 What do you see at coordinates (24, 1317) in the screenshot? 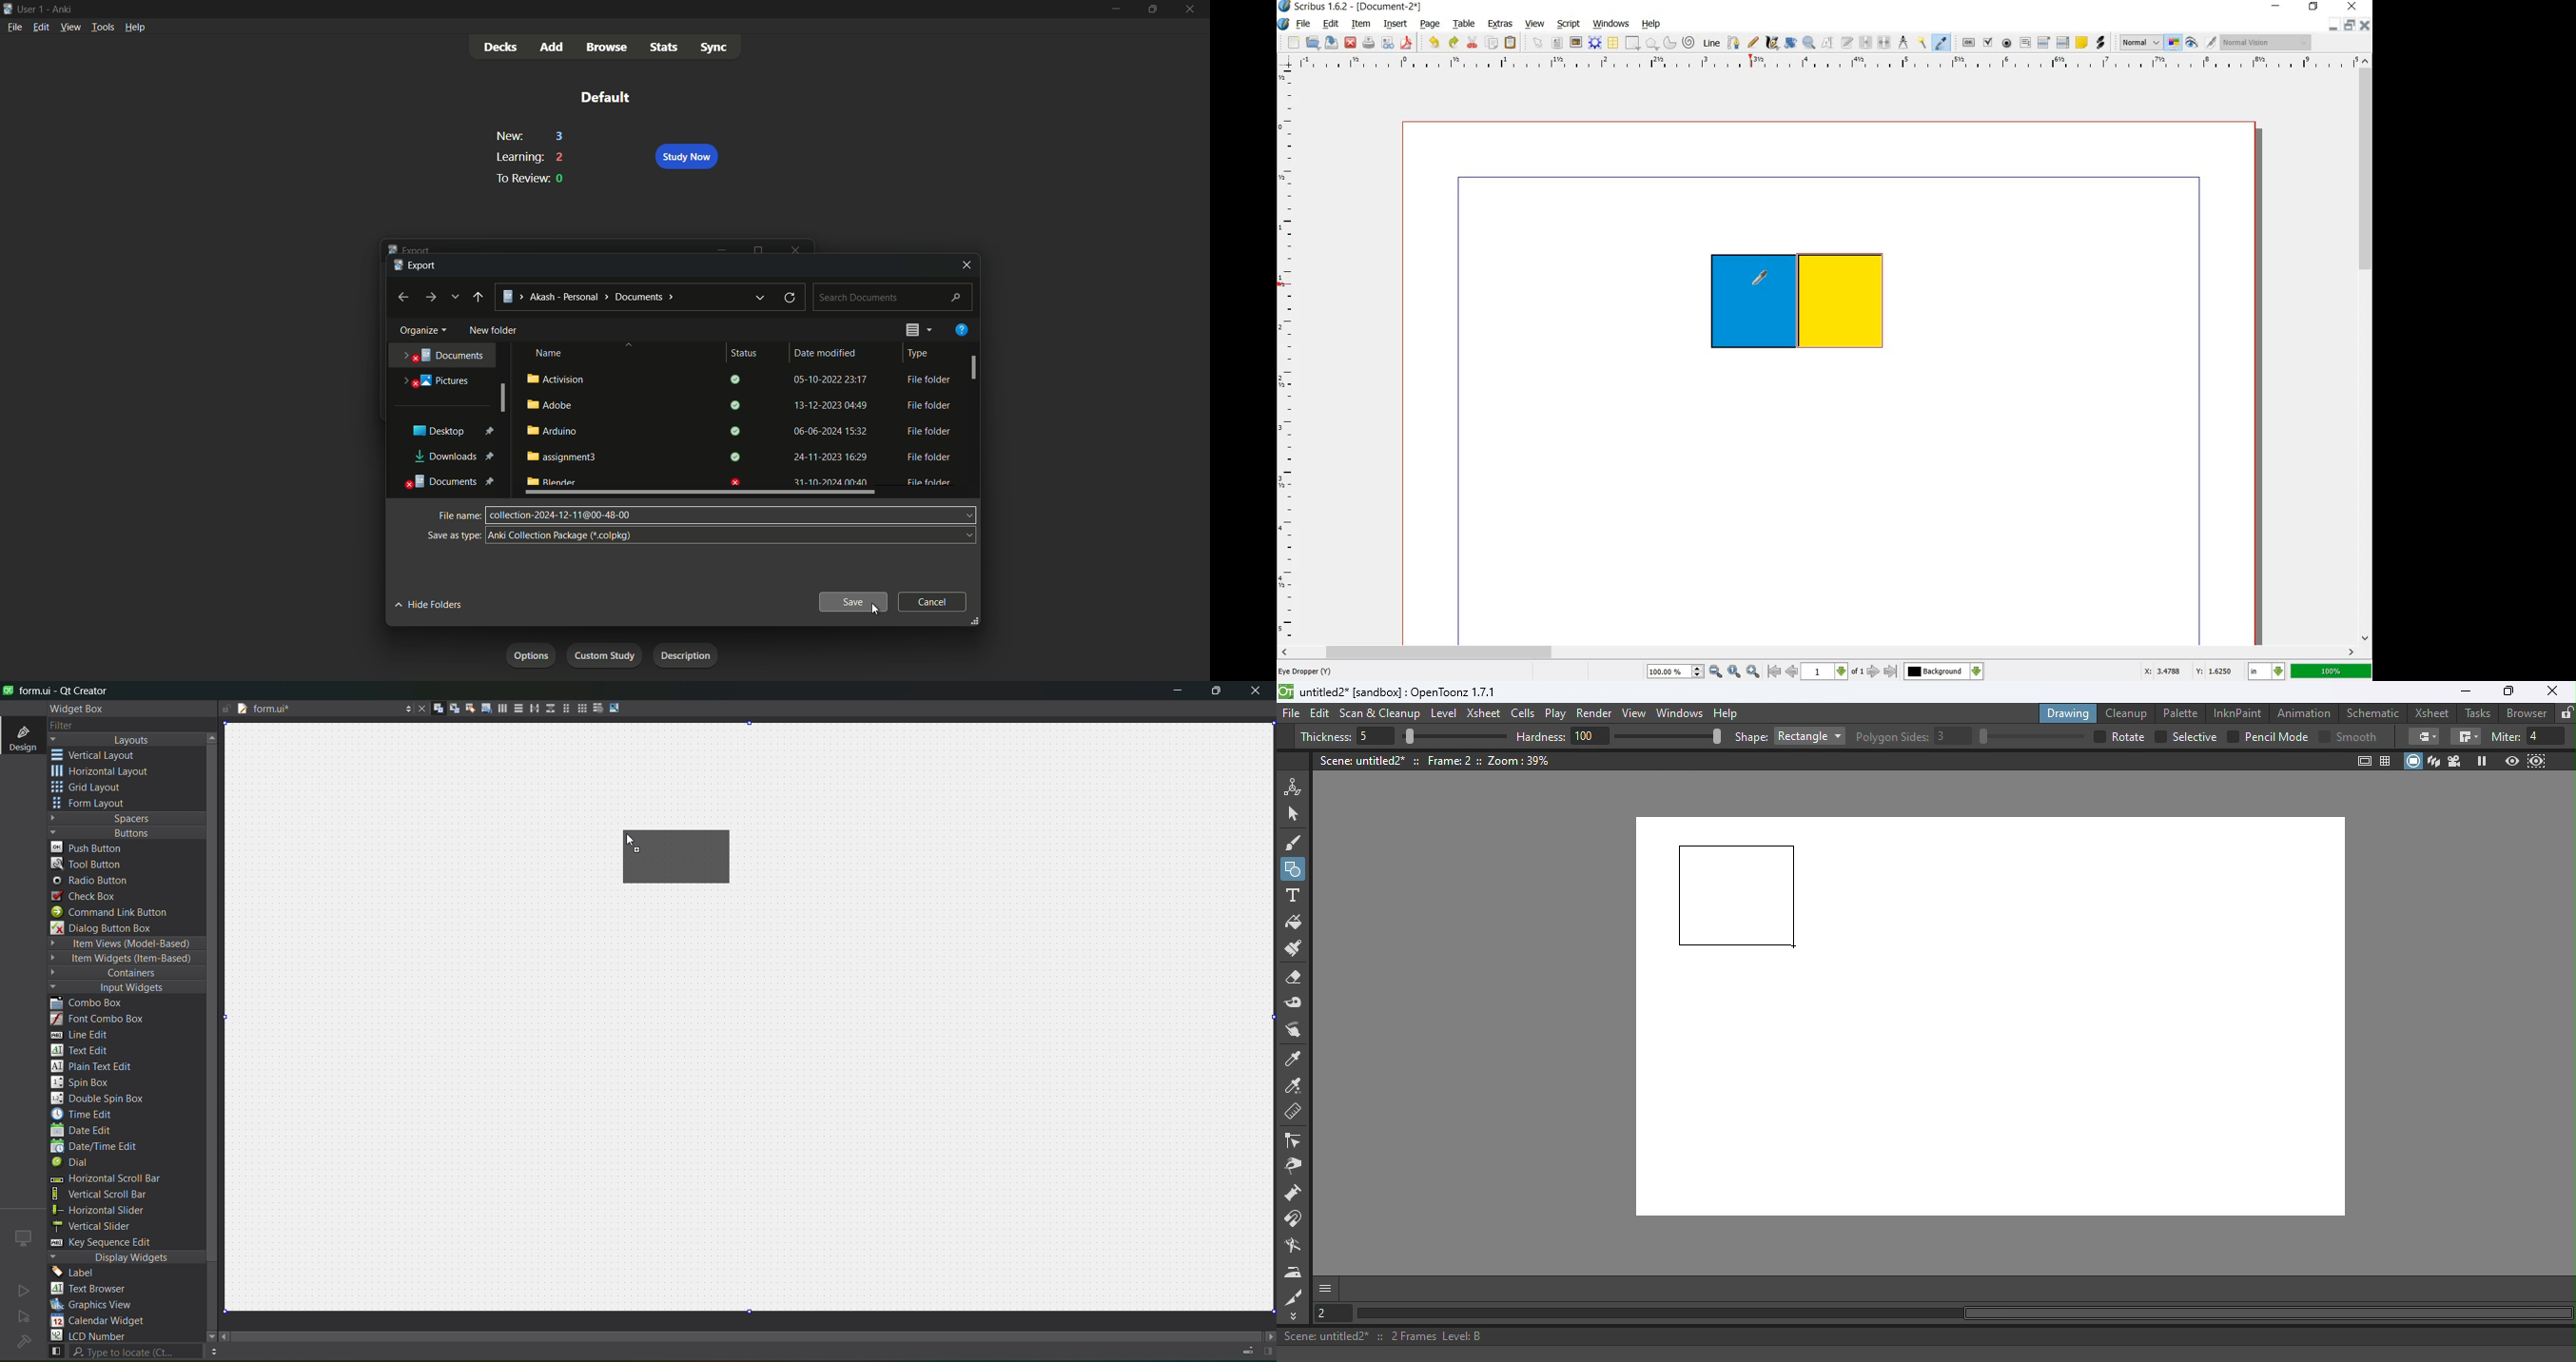
I see `no active project` at bounding box center [24, 1317].